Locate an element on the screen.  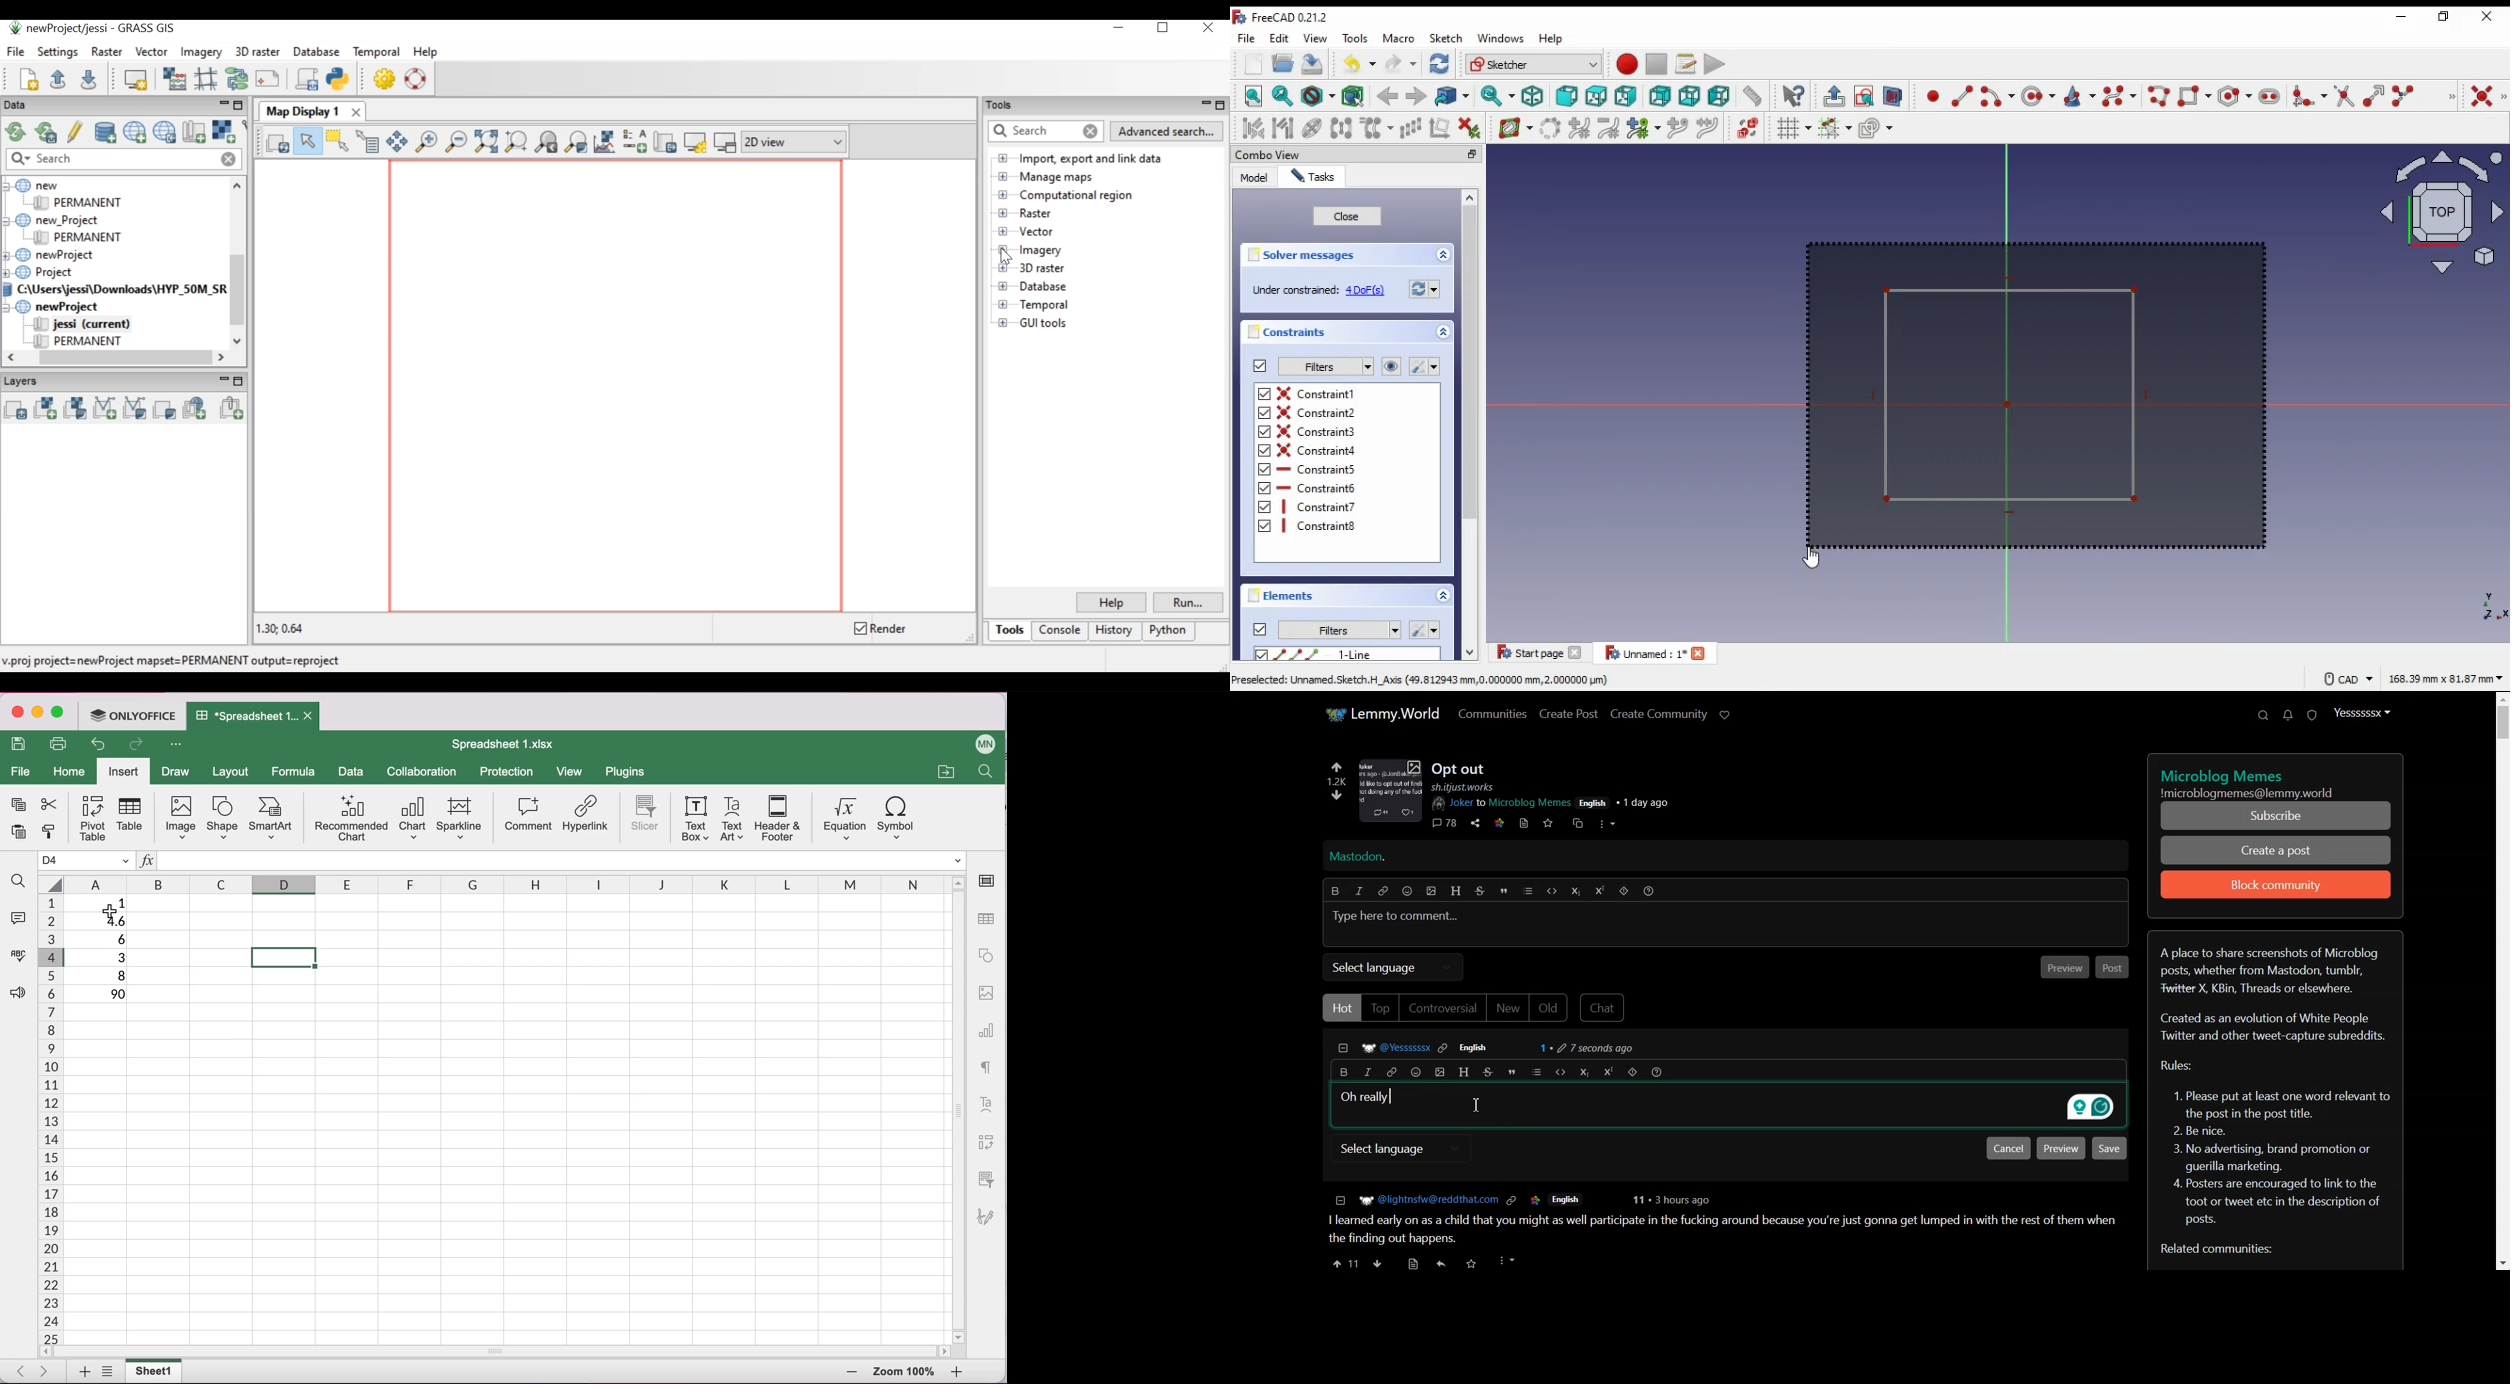
maximize is located at coordinates (58, 715).